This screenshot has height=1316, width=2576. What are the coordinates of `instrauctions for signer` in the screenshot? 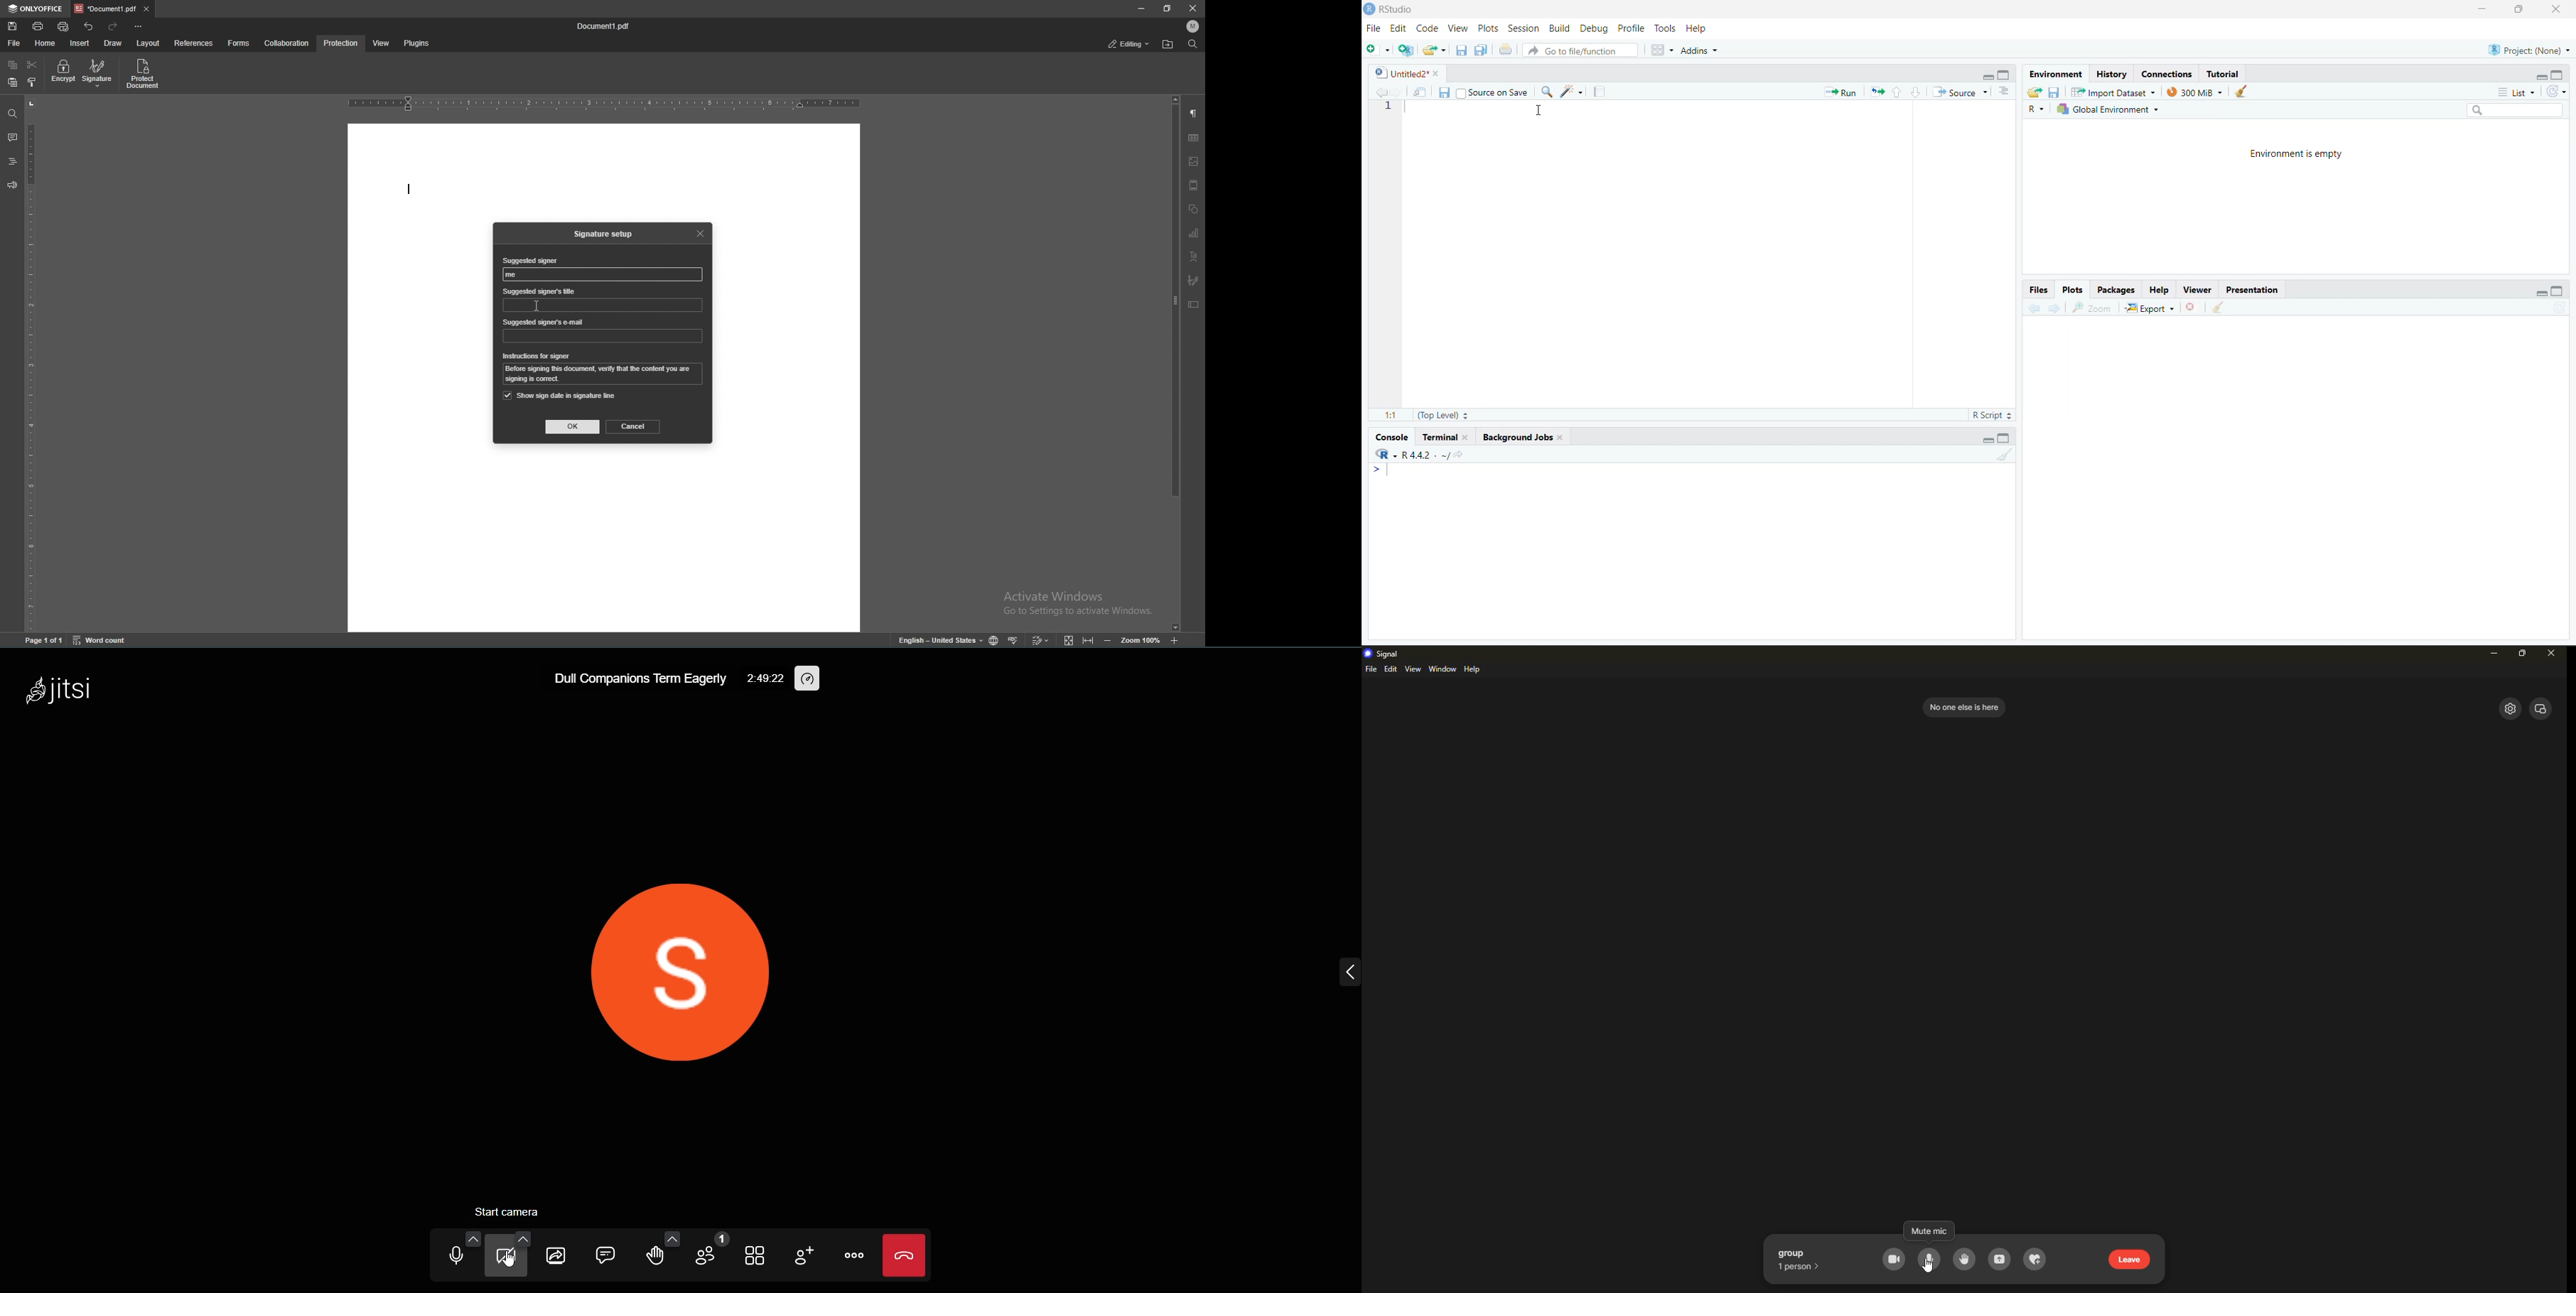 It's located at (537, 357).